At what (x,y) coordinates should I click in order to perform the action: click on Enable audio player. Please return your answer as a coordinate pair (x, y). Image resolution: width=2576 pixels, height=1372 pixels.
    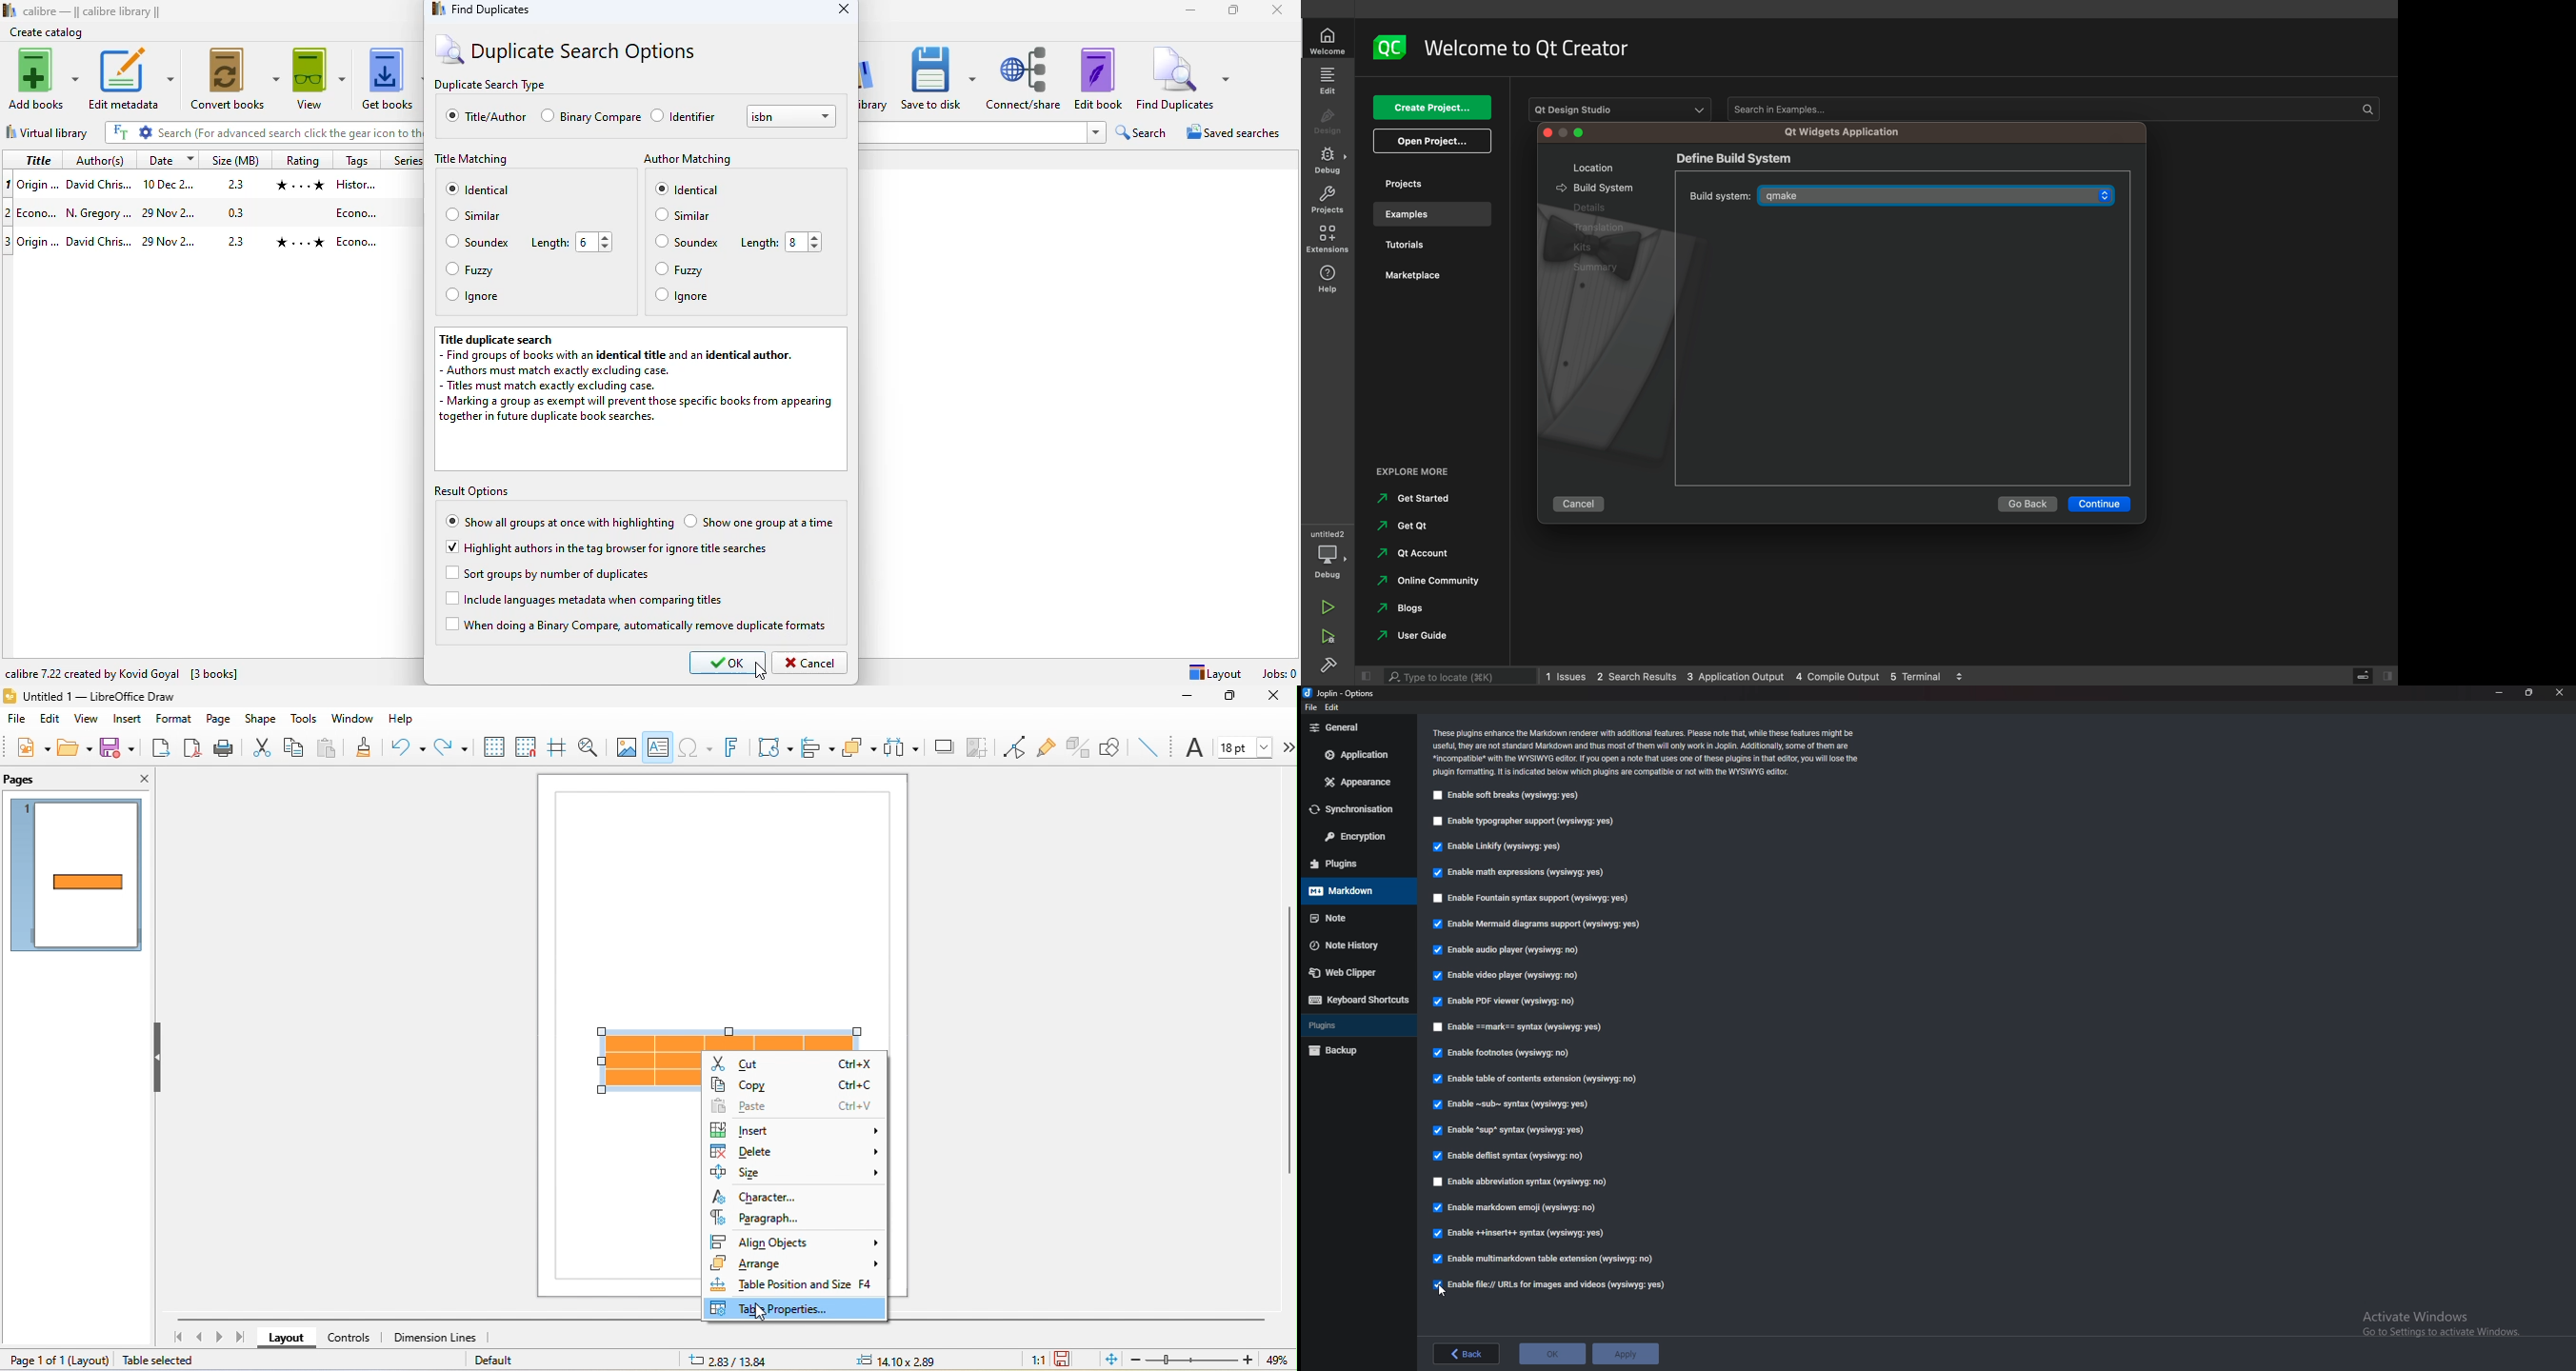
    Looking at the image, I should click on (1509, 951).